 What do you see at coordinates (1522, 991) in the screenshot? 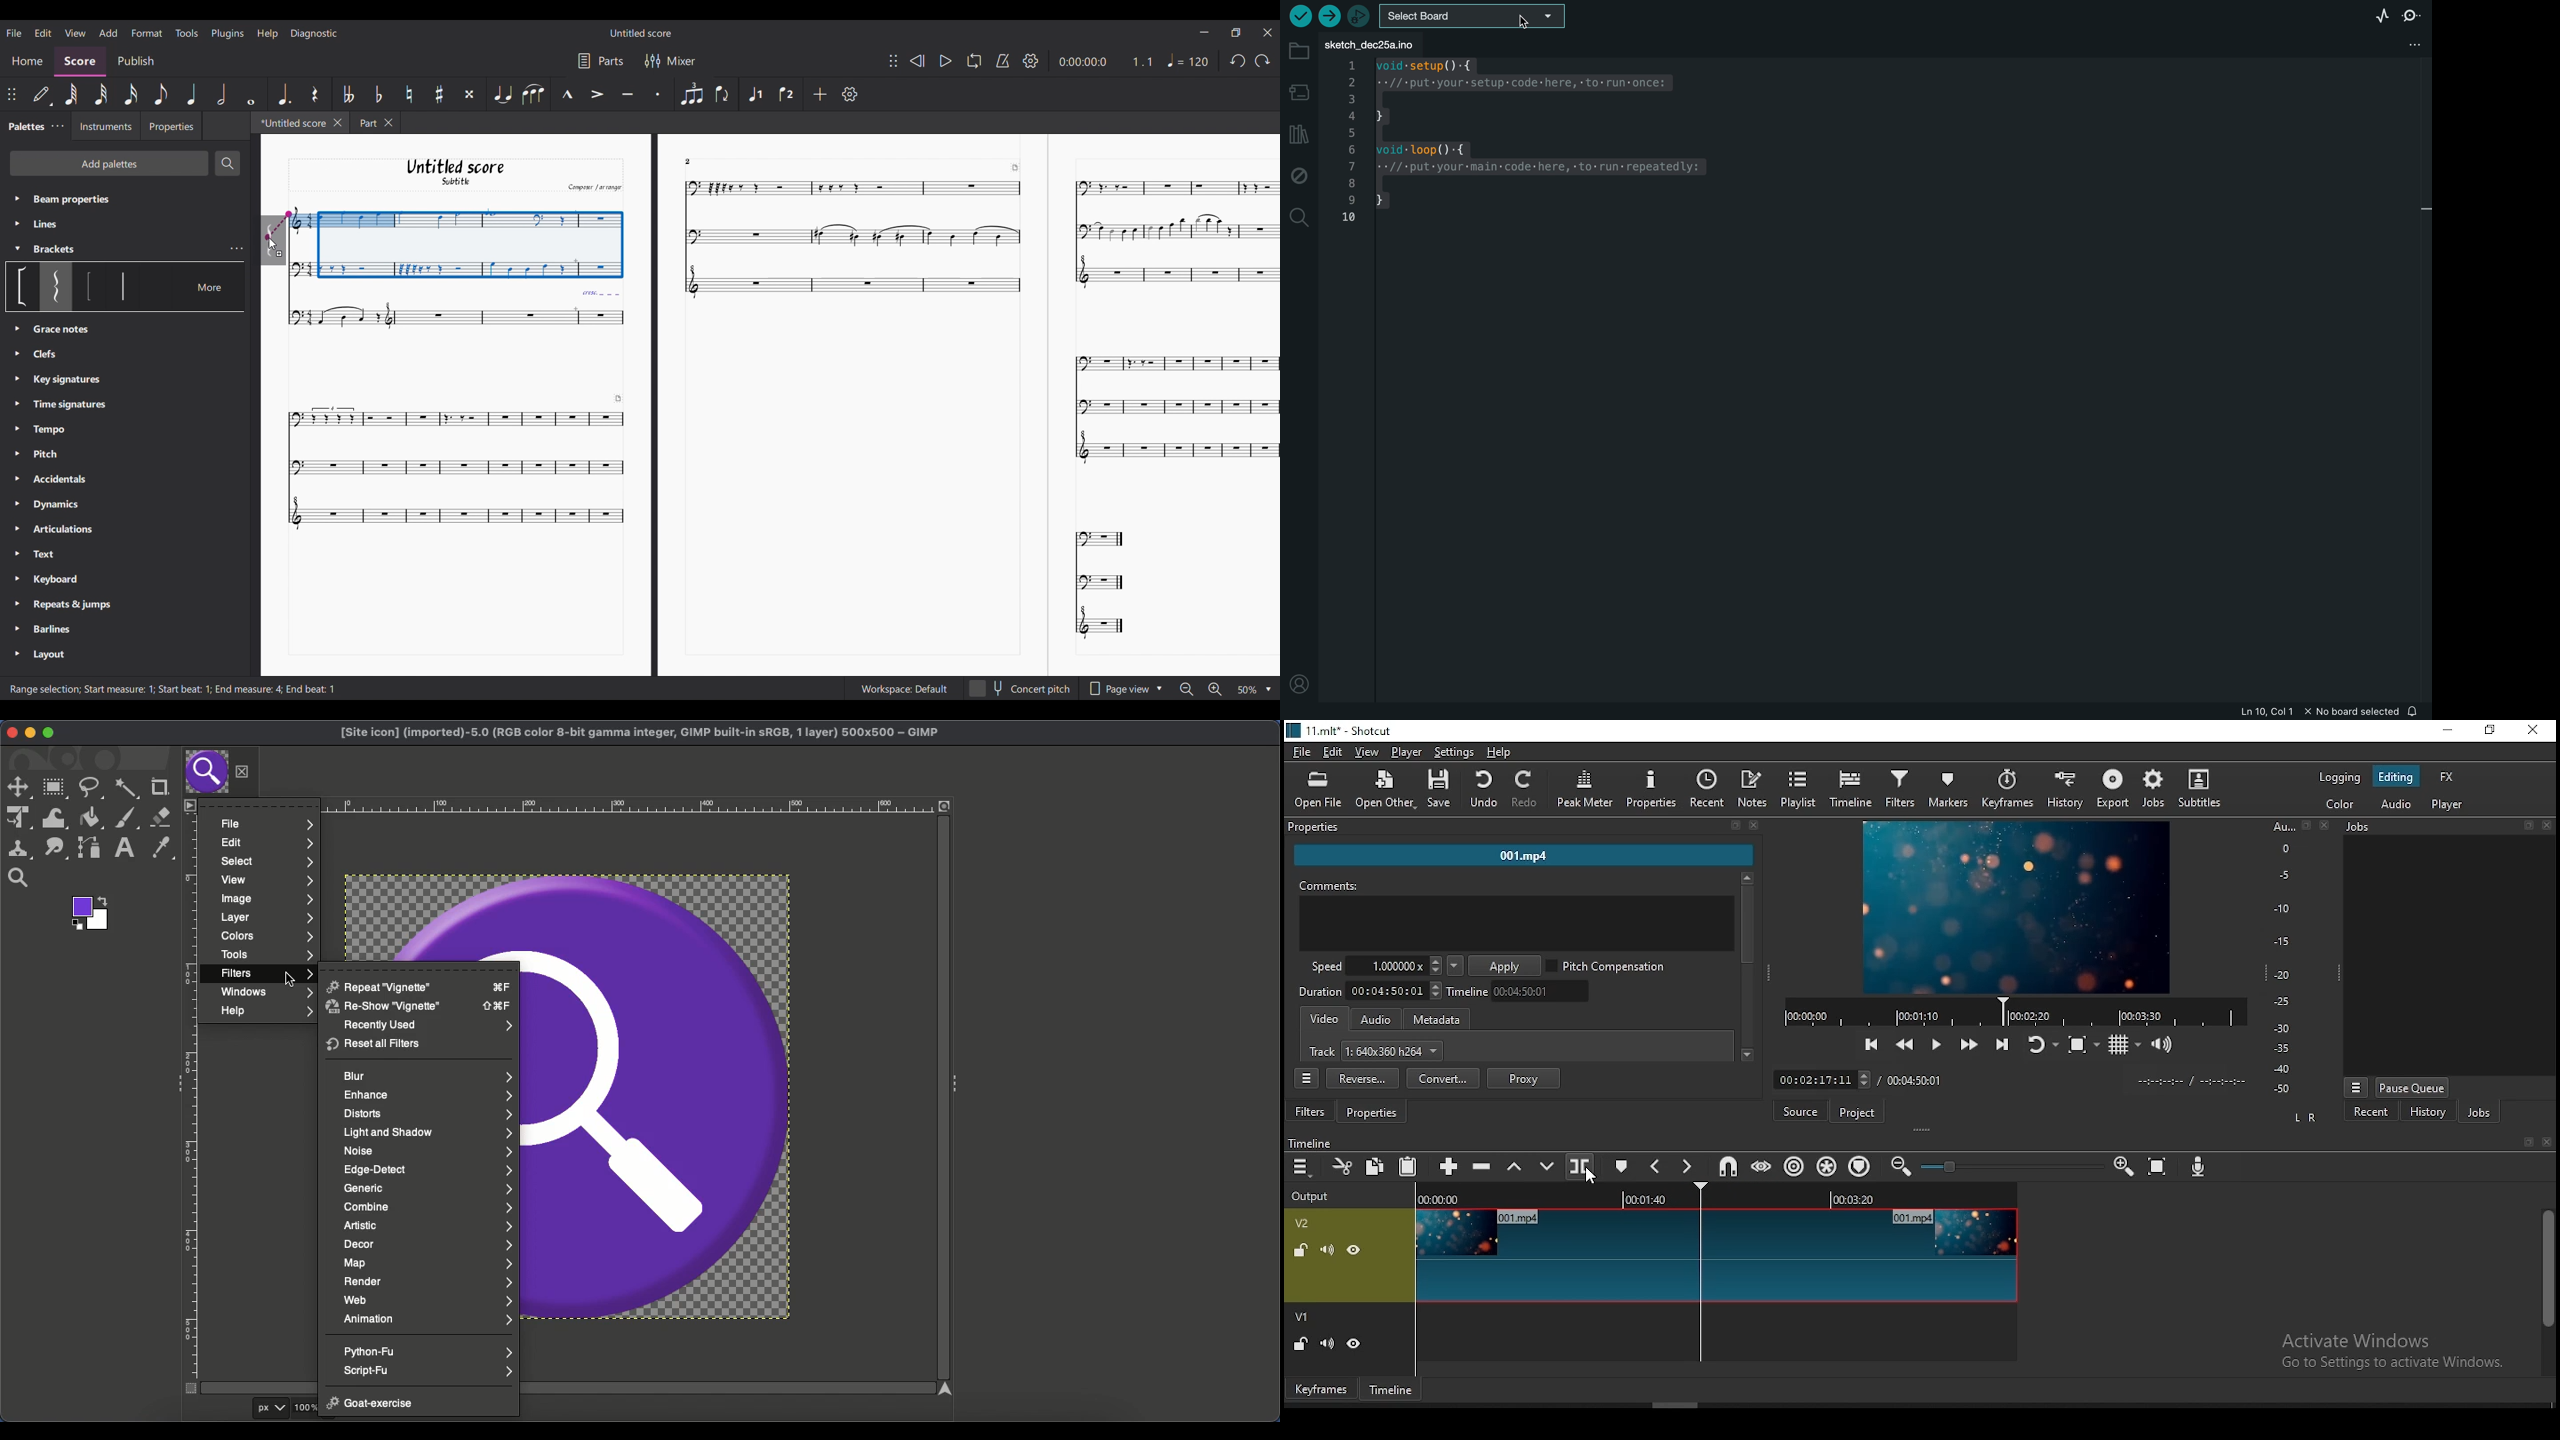
I see `timeline` at bounding box center [1522, 991].